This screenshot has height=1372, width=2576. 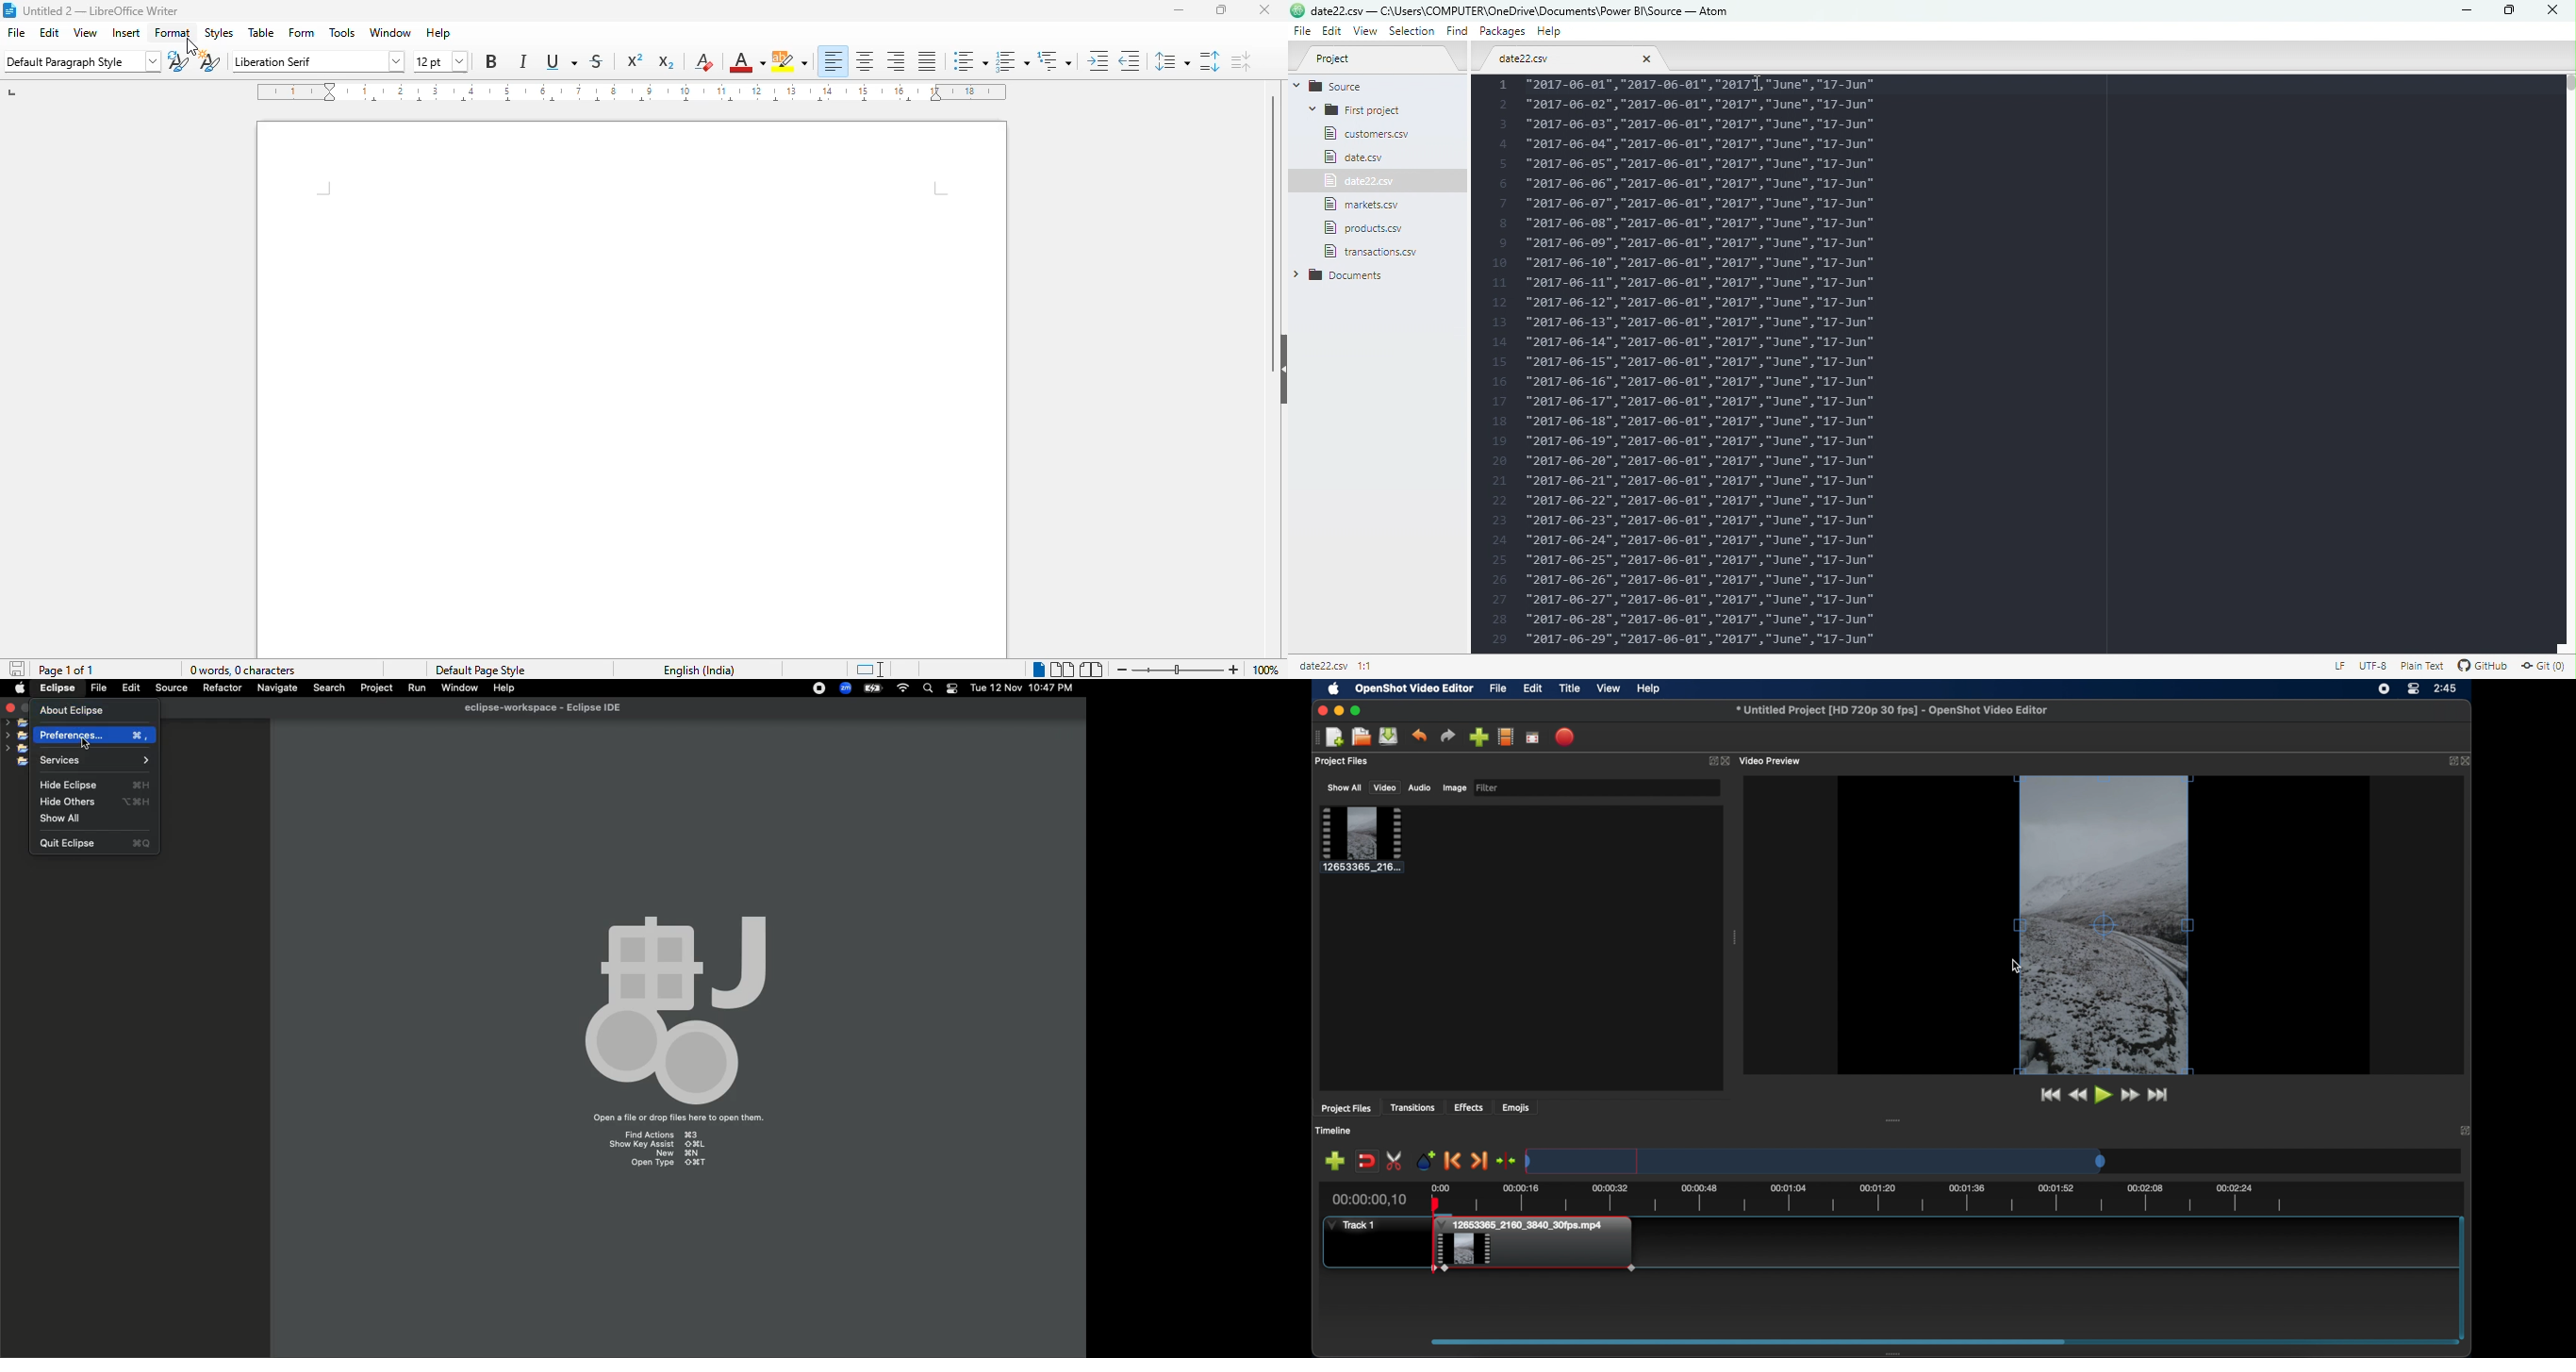 I want to click on Minimize, so click(x=2464, y=11).